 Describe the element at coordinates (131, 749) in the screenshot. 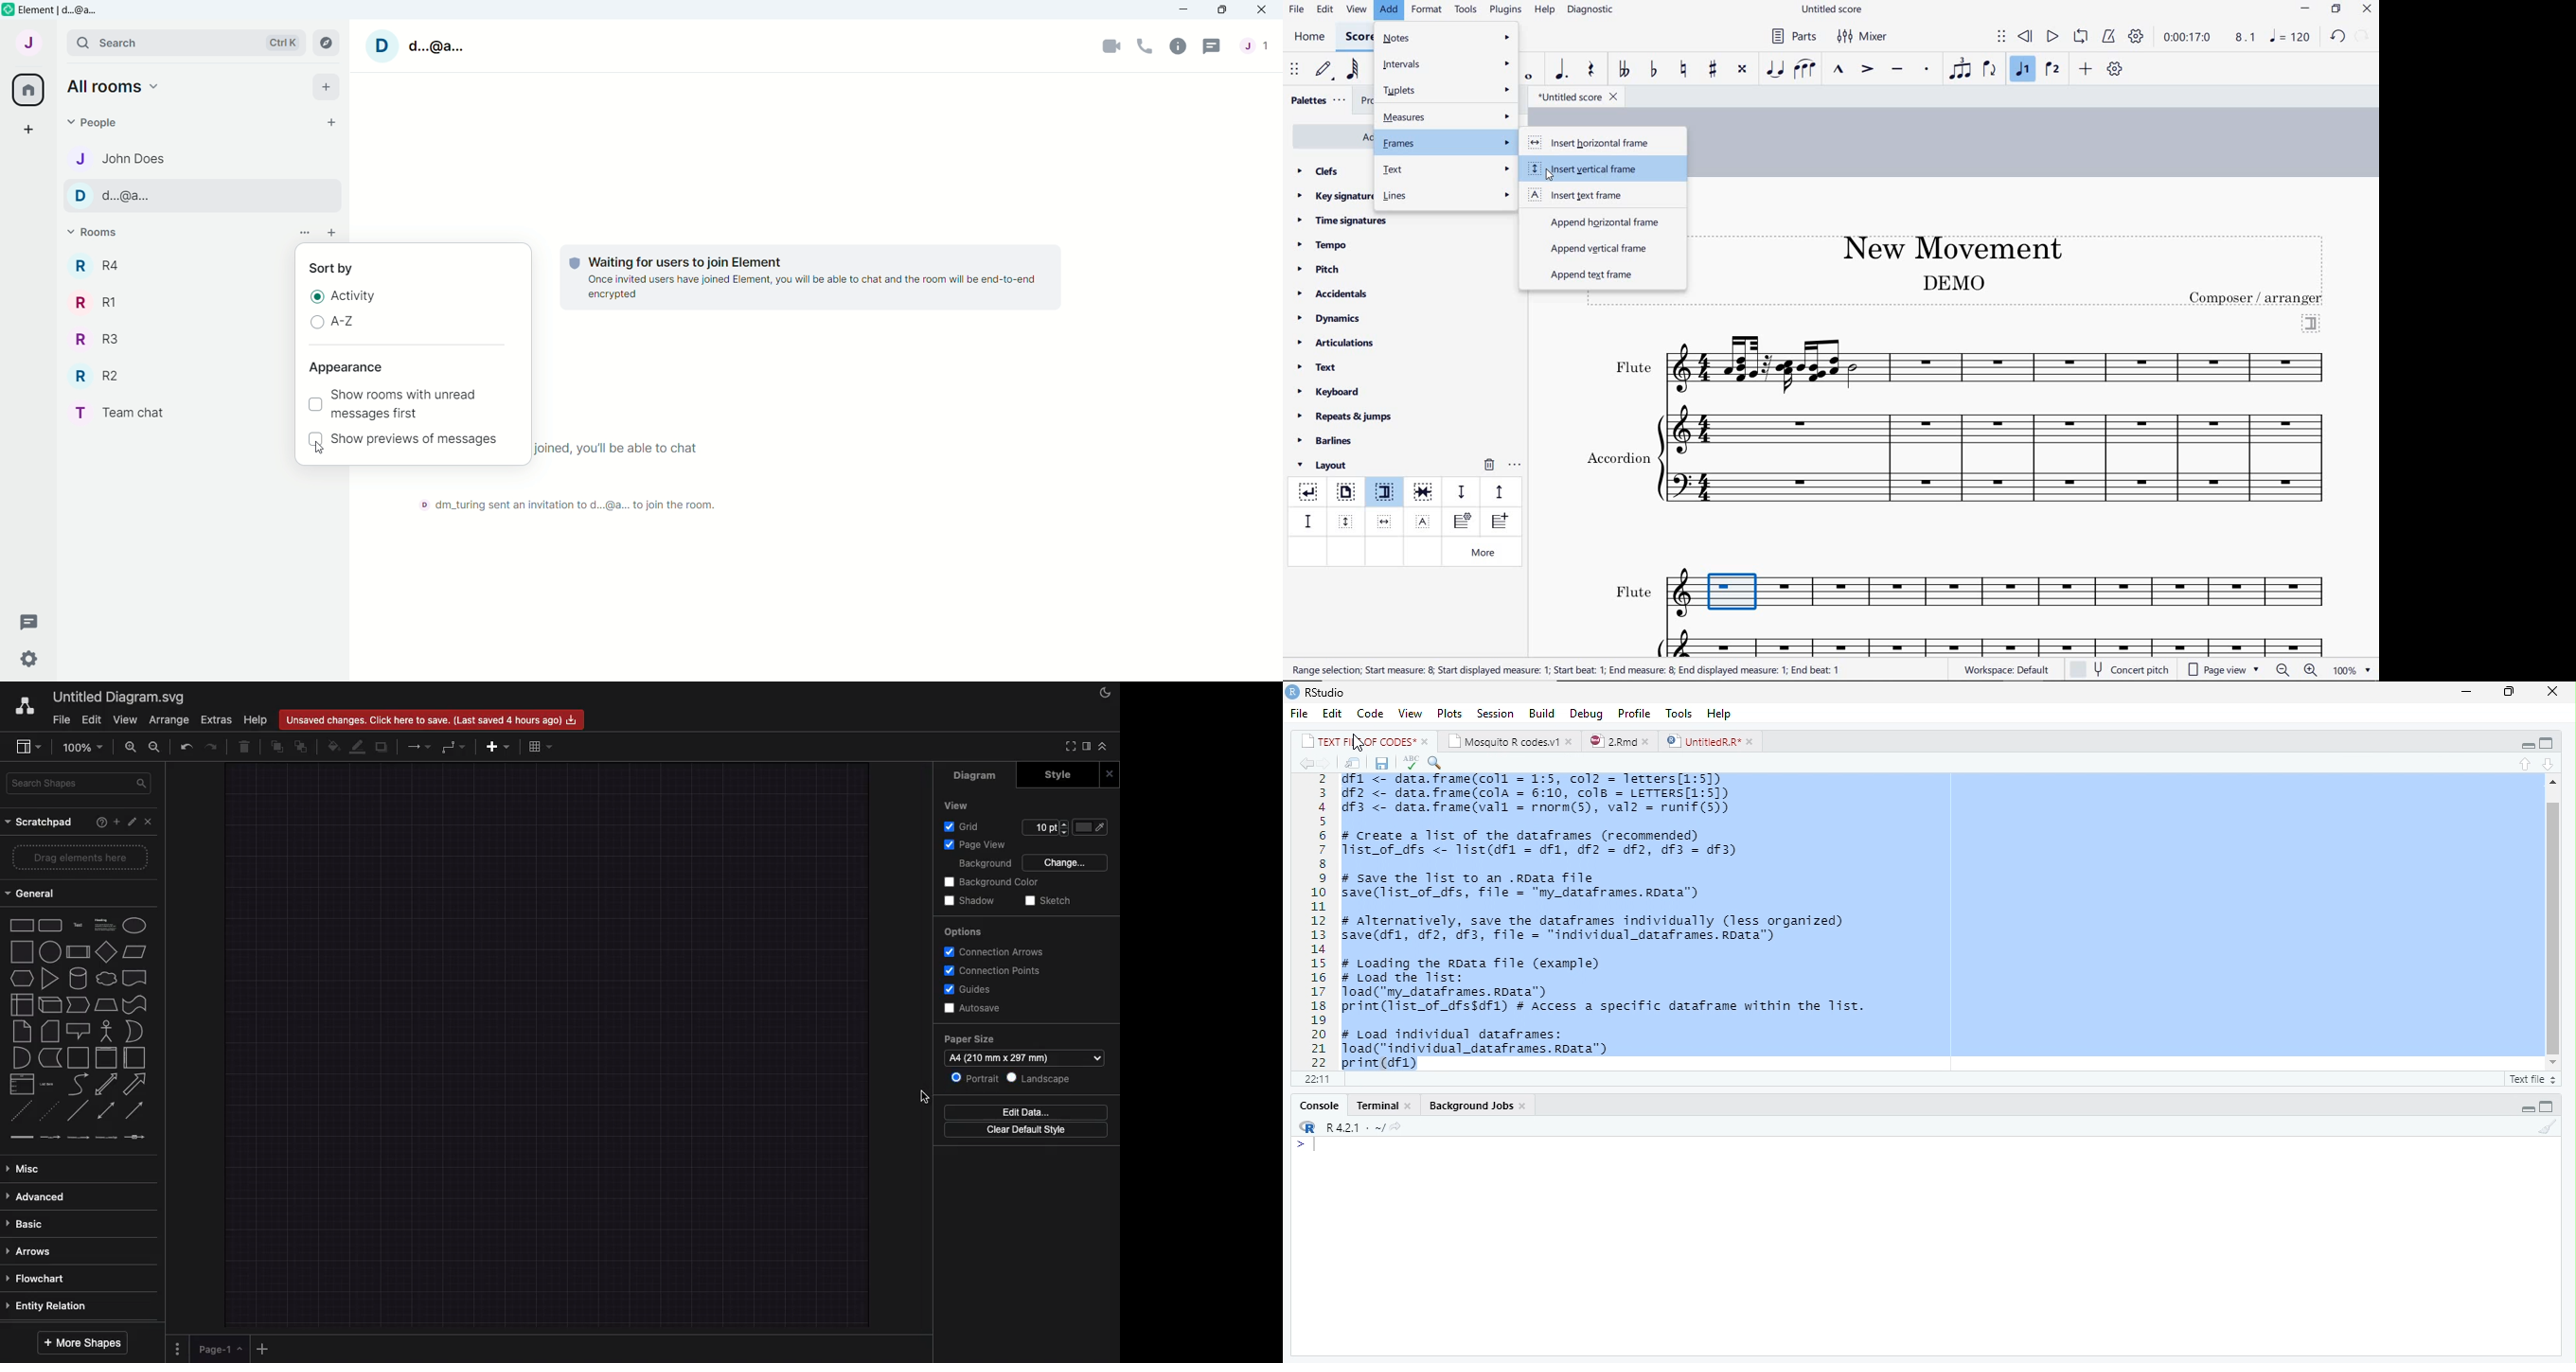

I see `Zoom in` at that location.